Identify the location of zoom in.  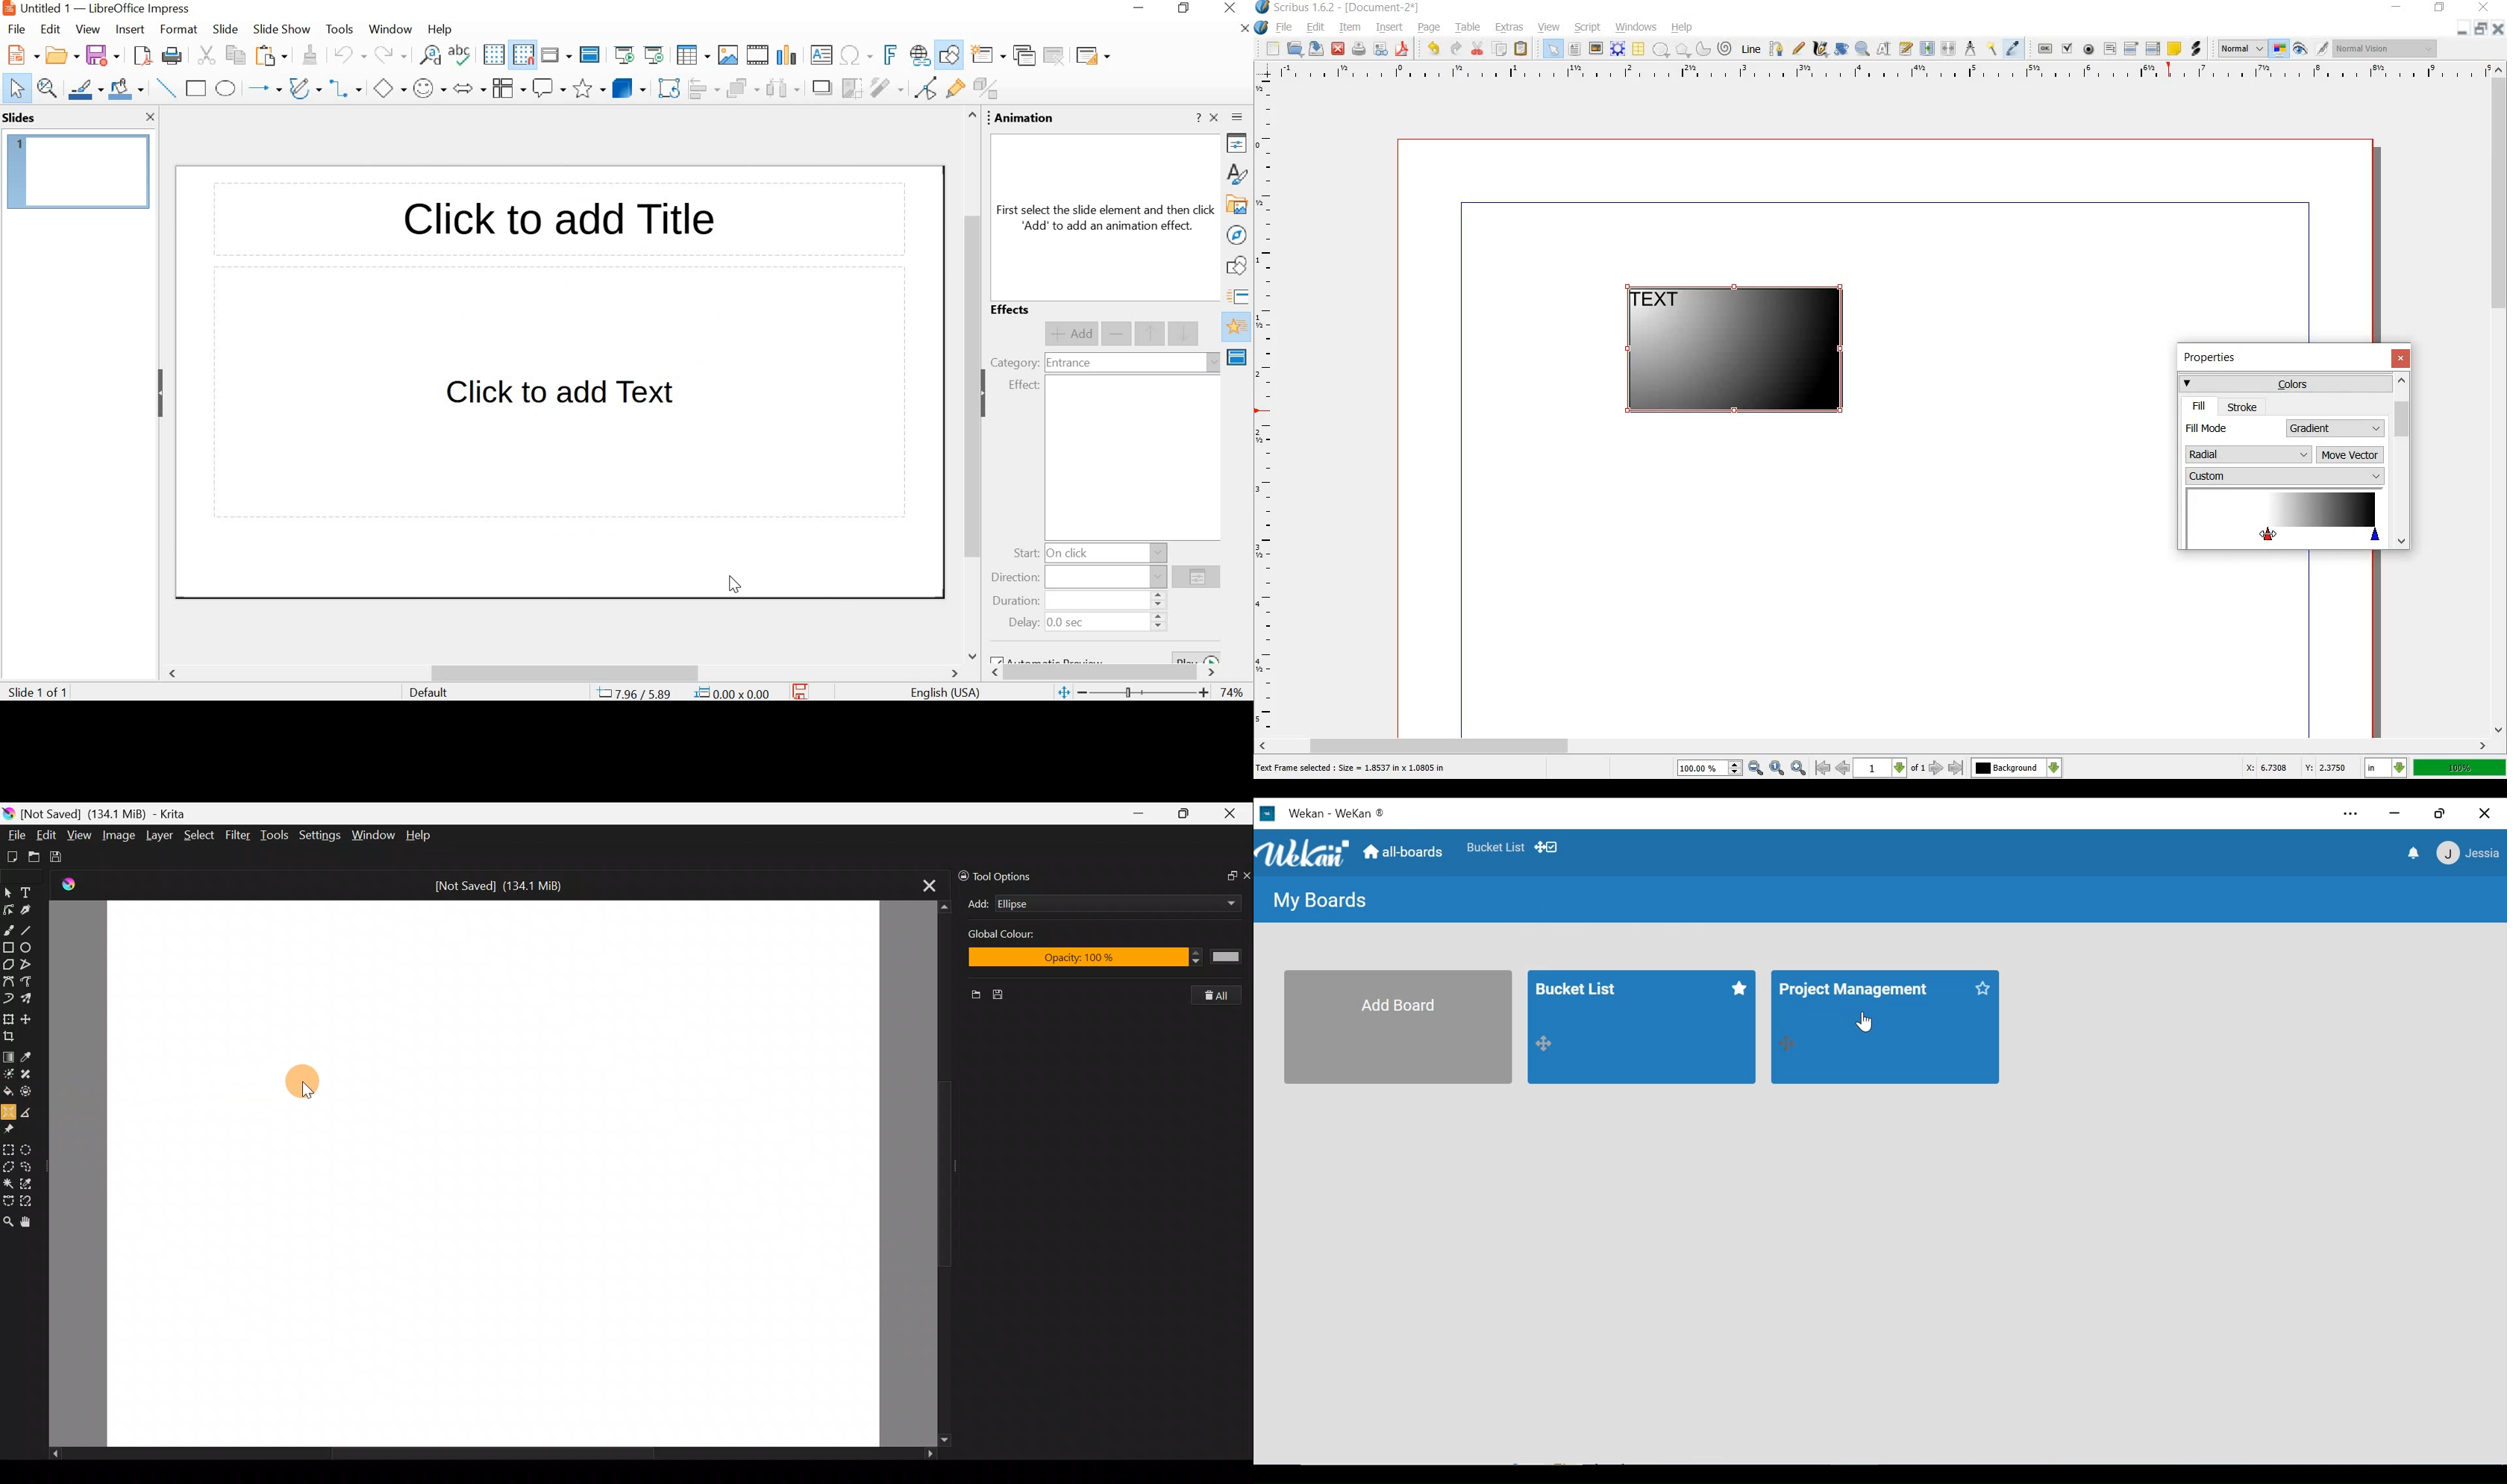
(1799, 768).